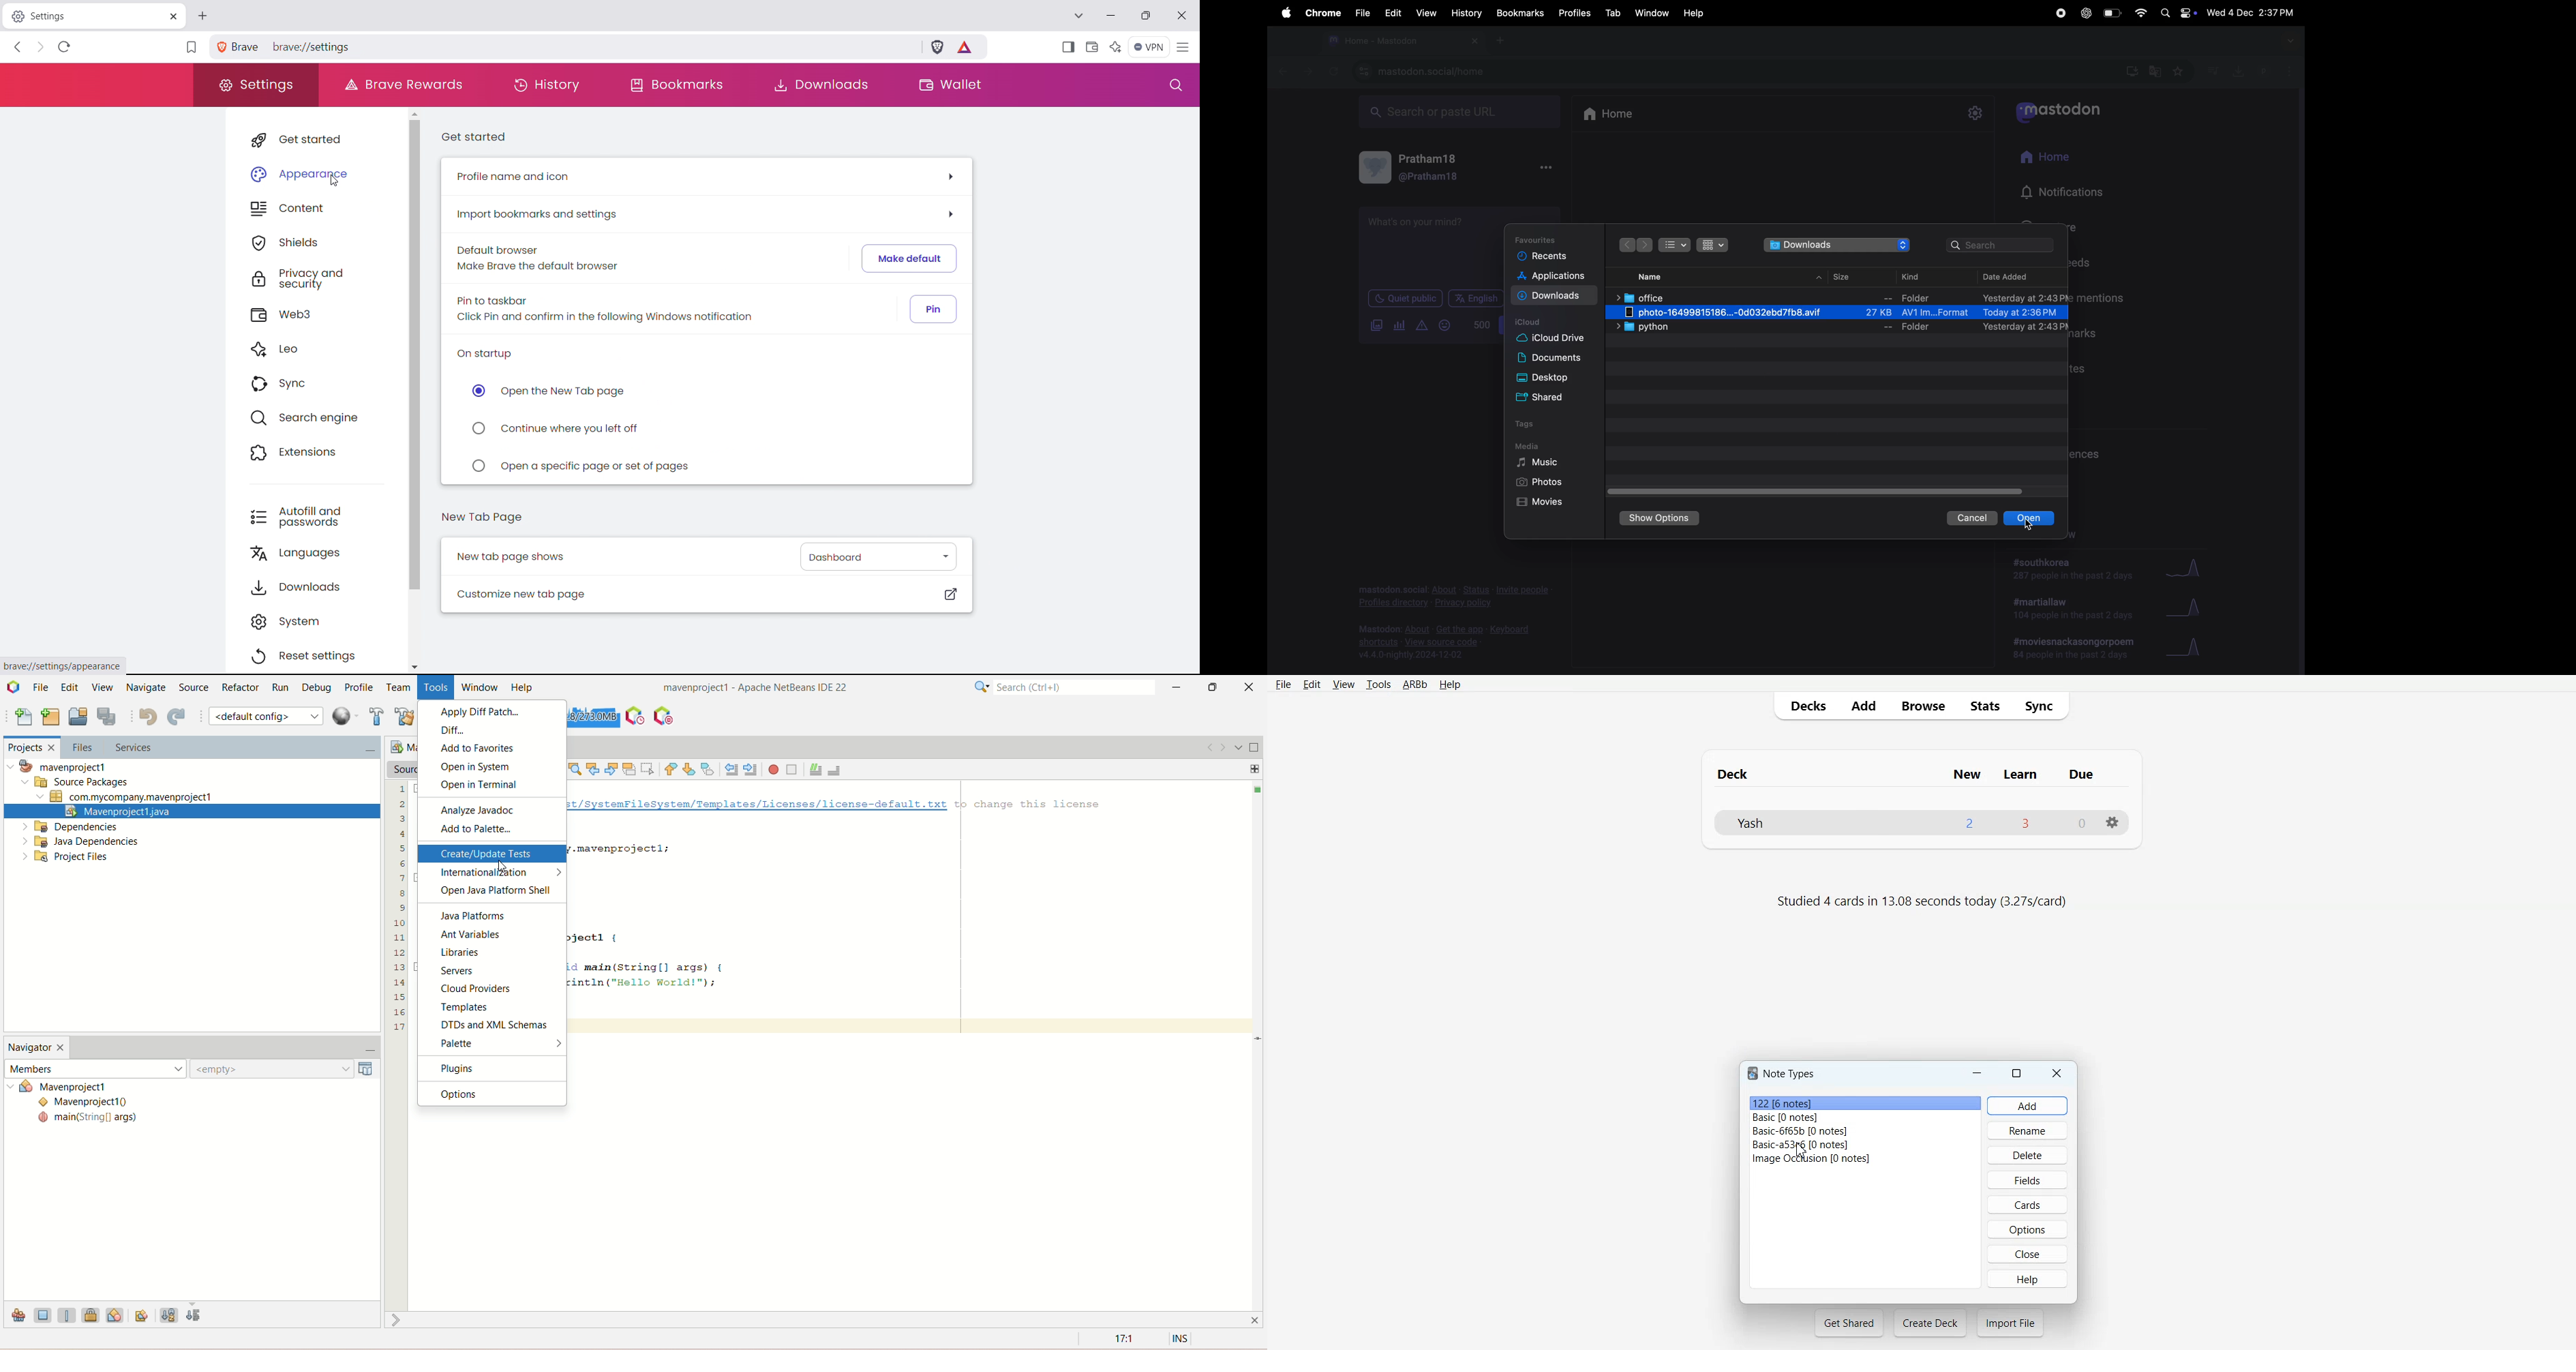 The height and width of the screenshot is (1372, 2576). Describe the element at coordinates (710, 769) in the screenshot. I see `toggle bookmark` at that location.